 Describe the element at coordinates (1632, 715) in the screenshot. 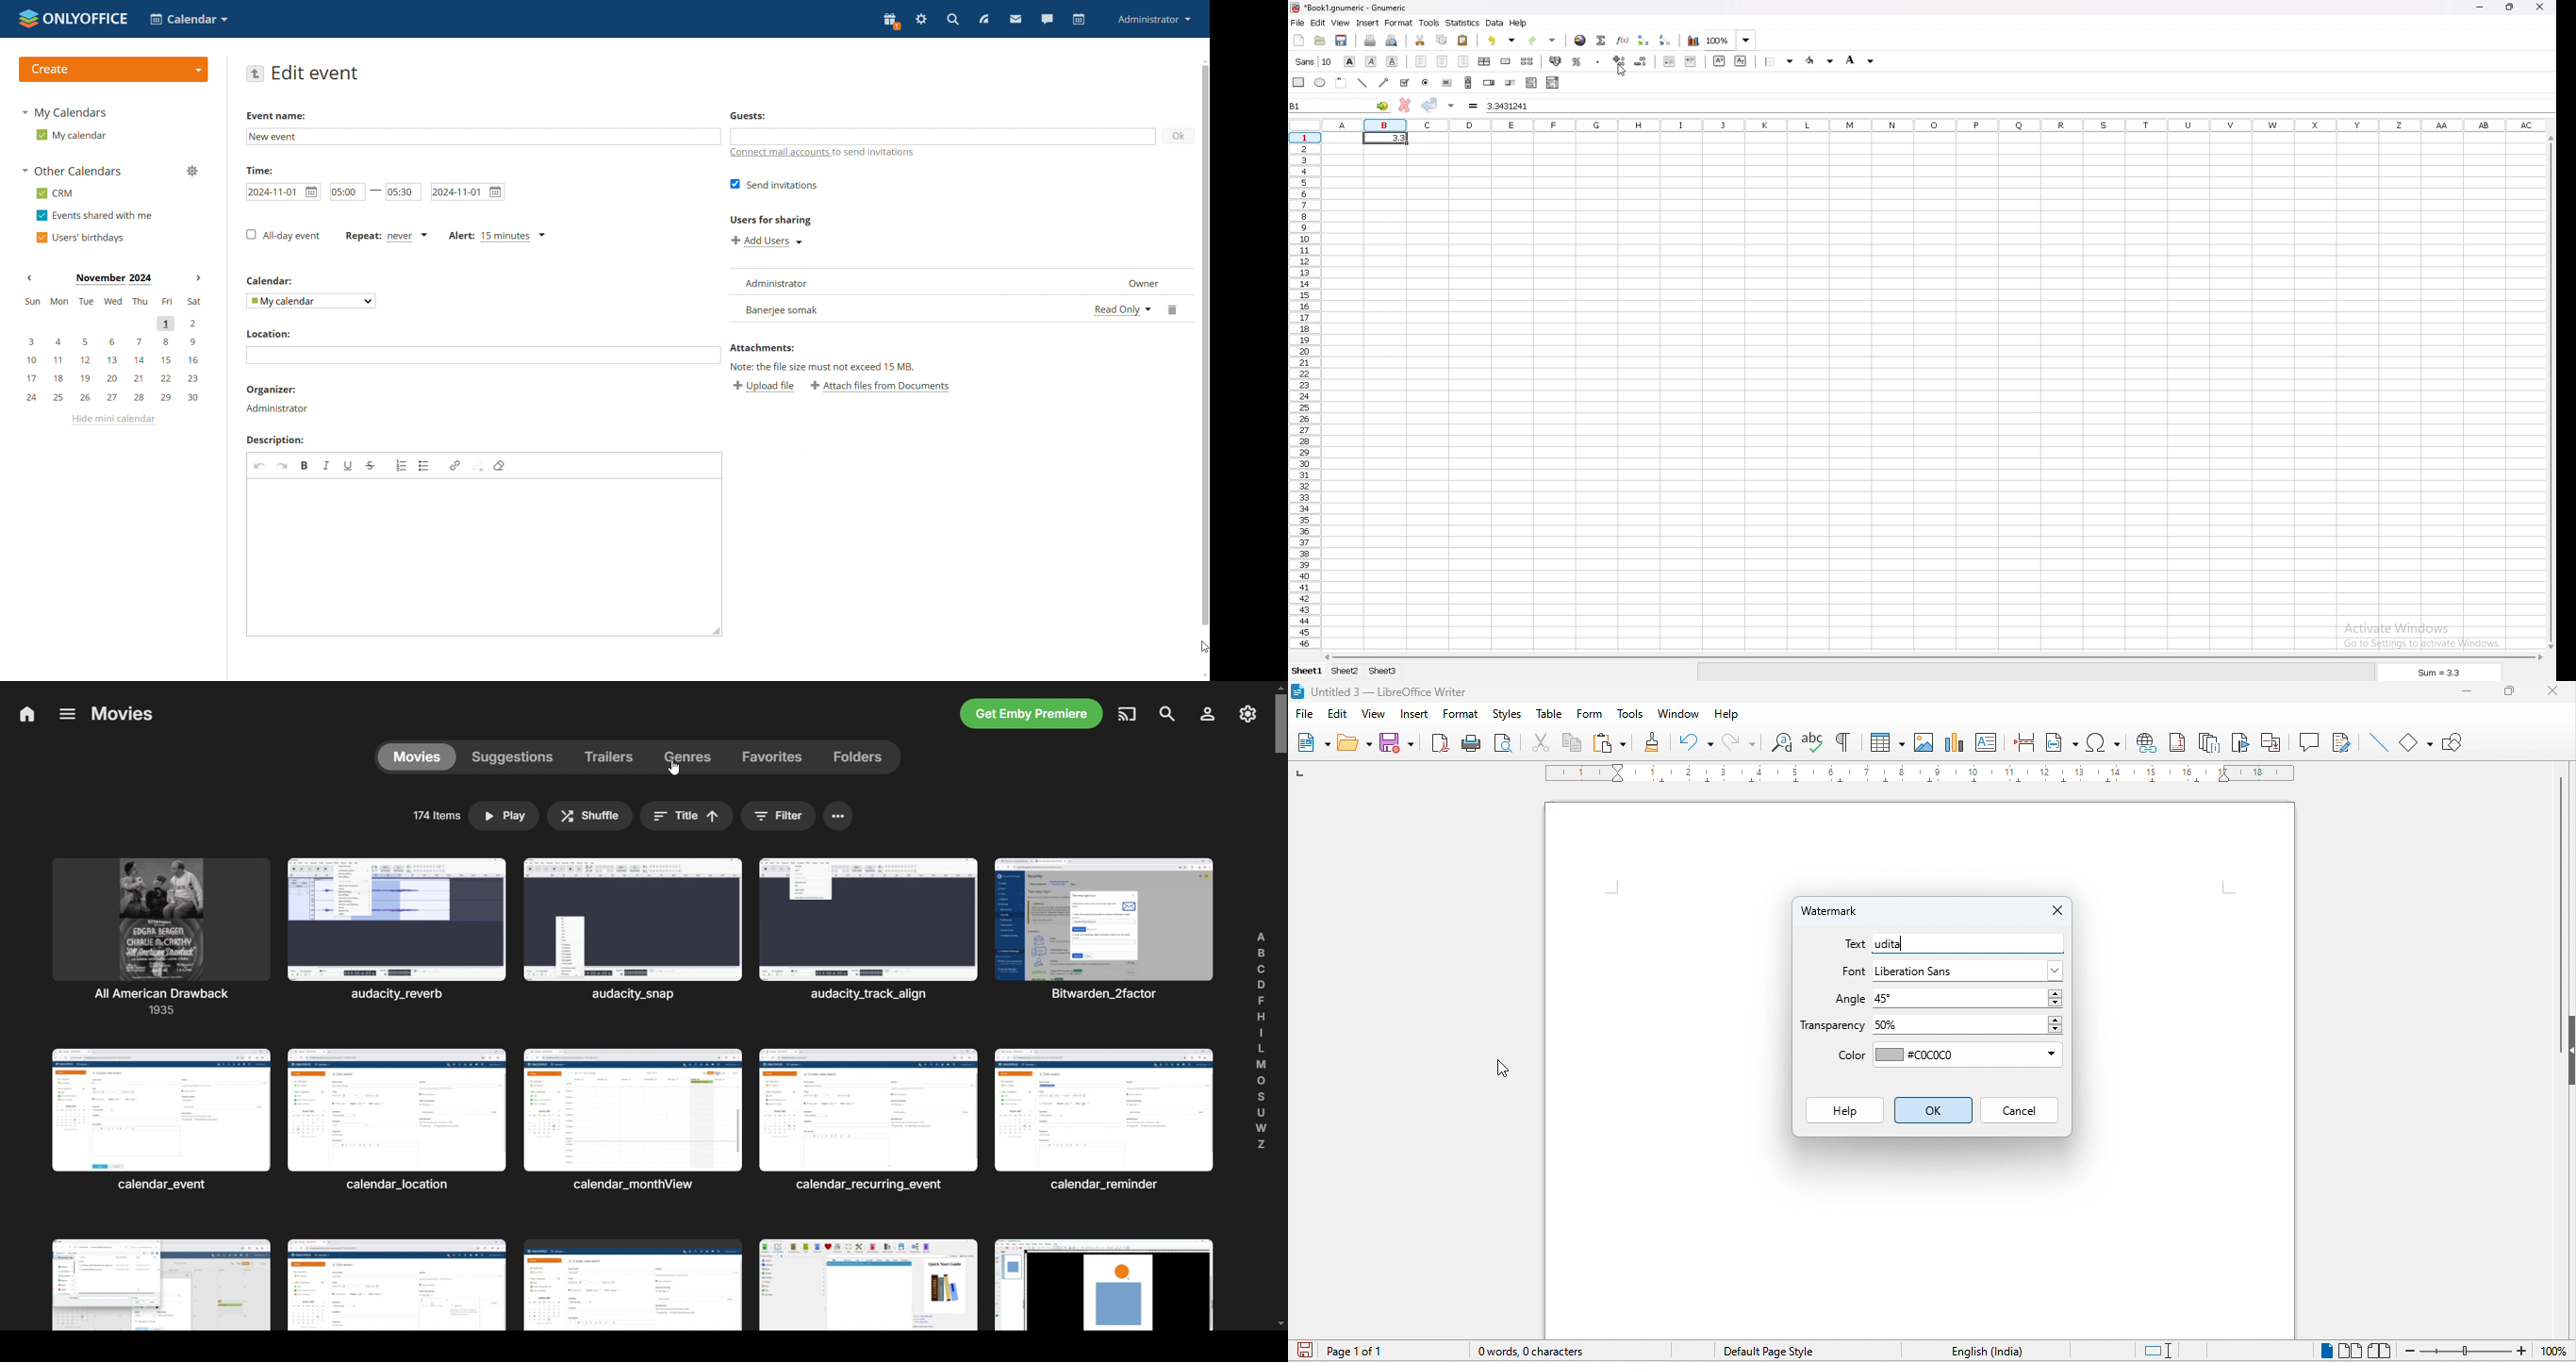

I see `tools` at that location.